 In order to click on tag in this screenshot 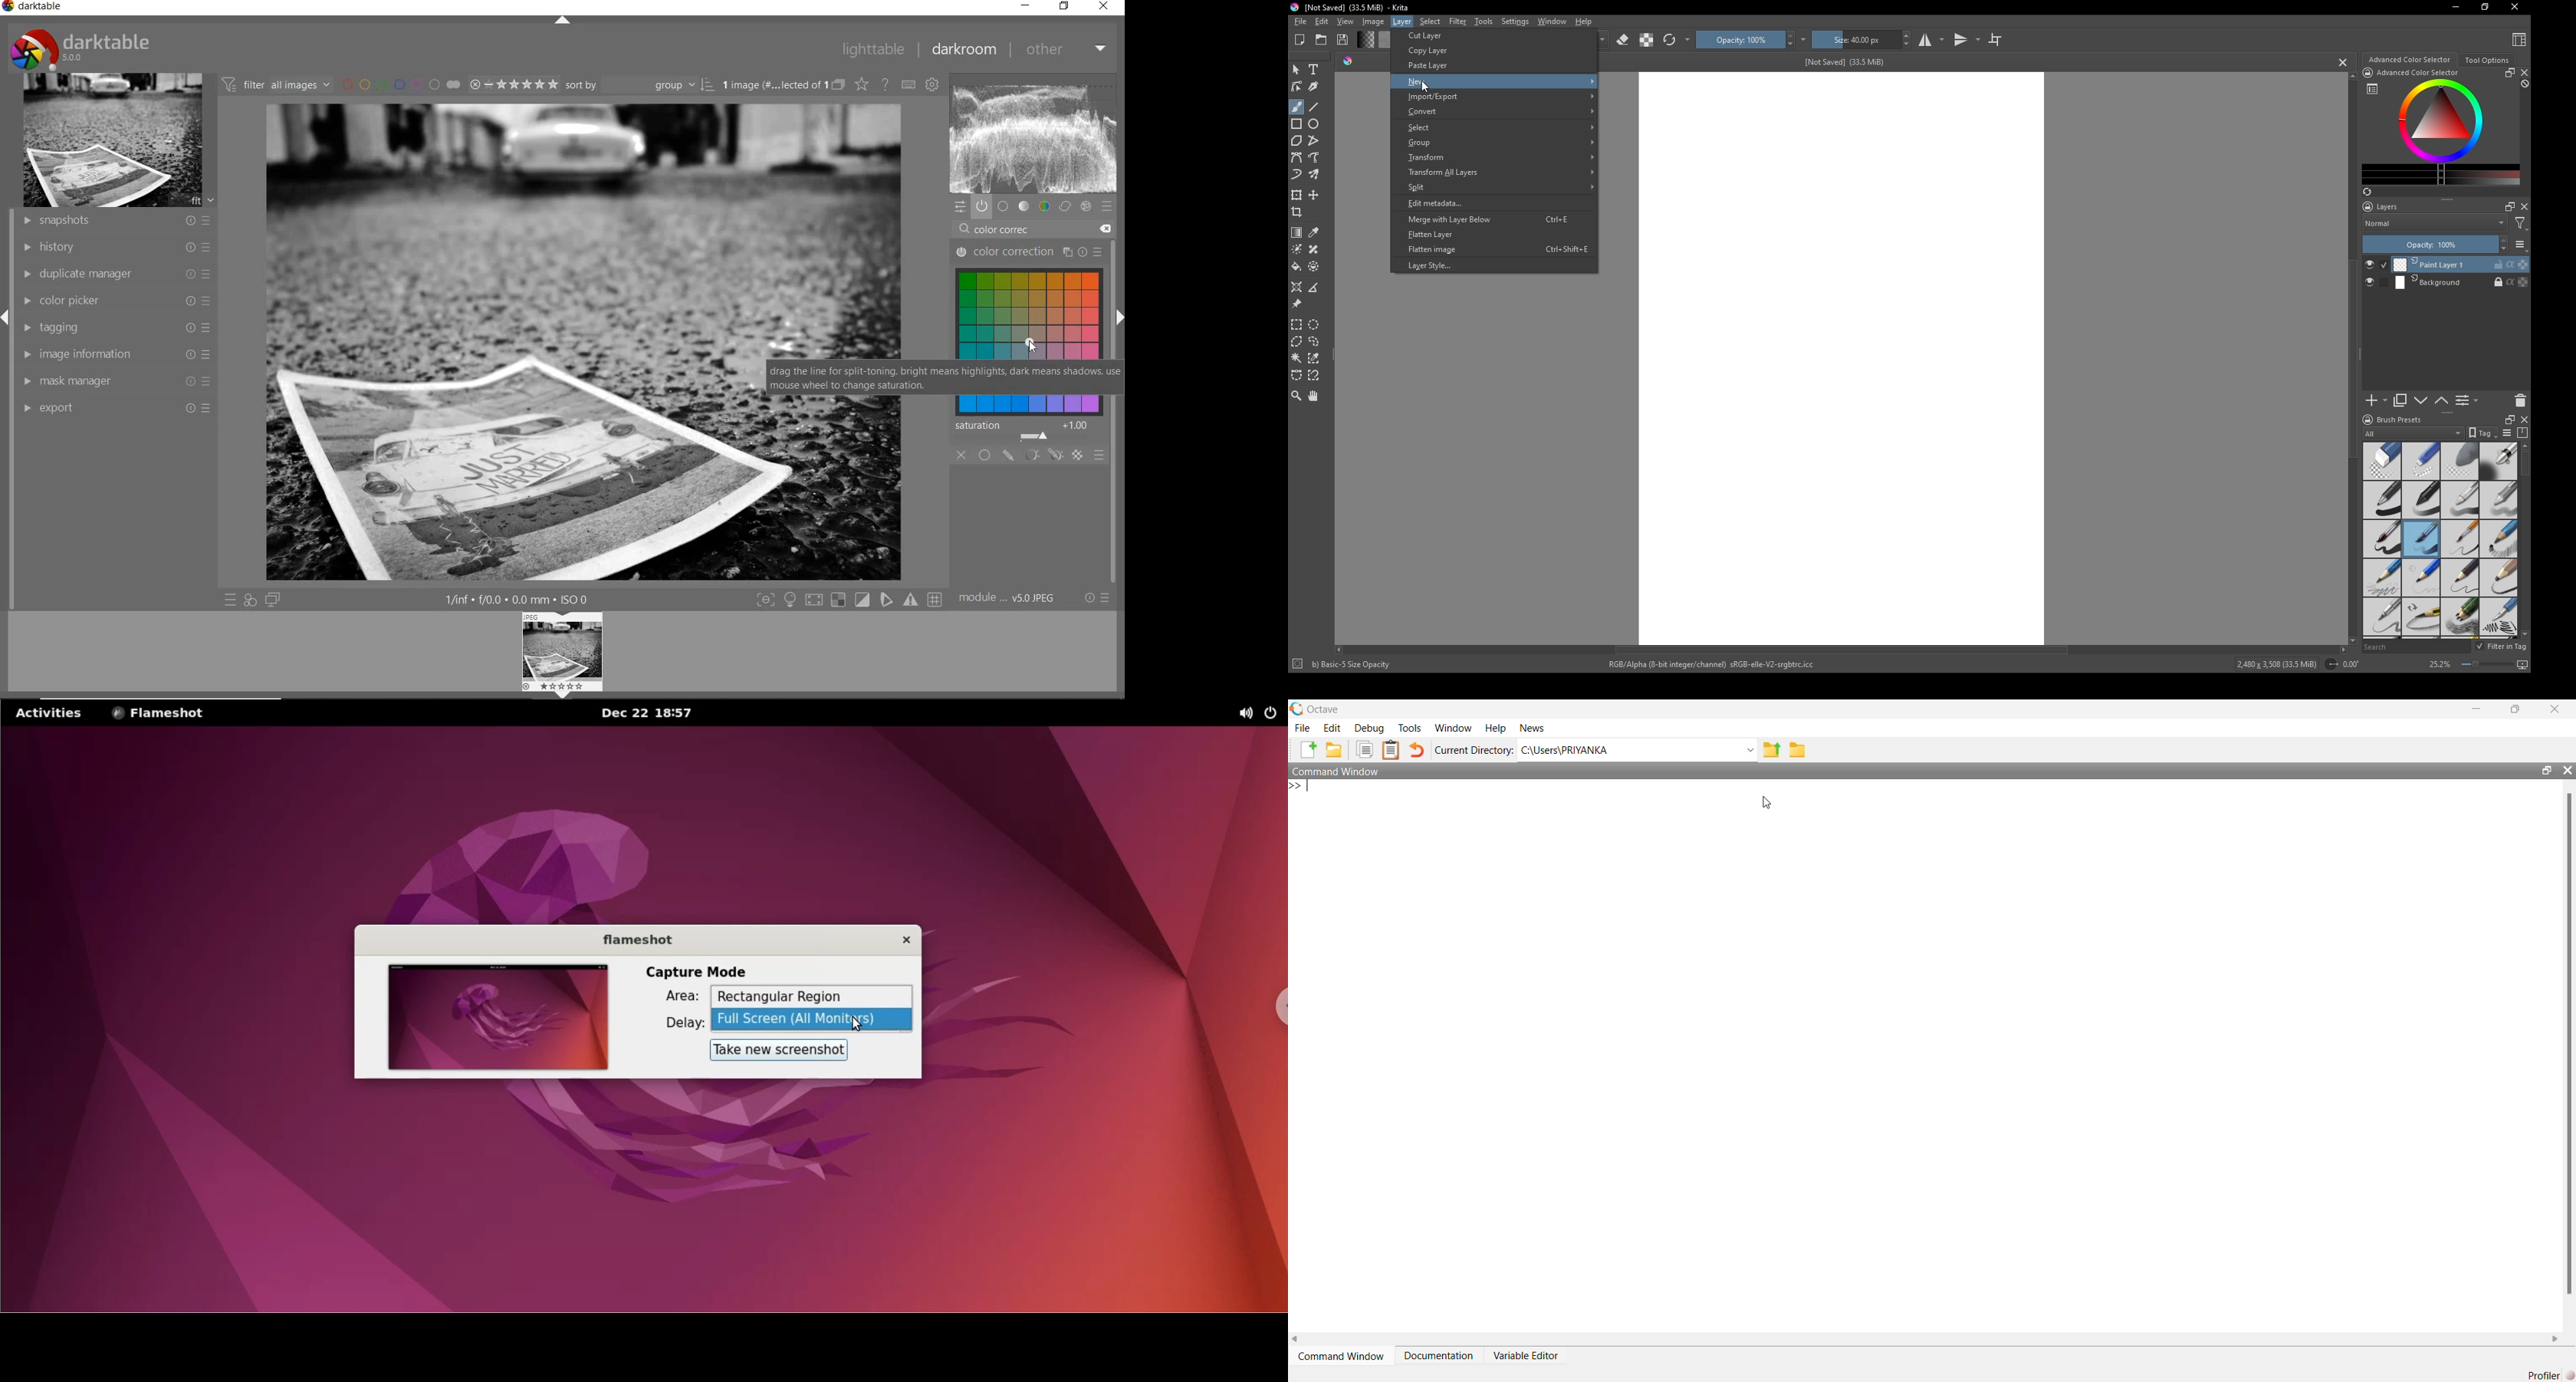, I will do `click(2481, 433)`.